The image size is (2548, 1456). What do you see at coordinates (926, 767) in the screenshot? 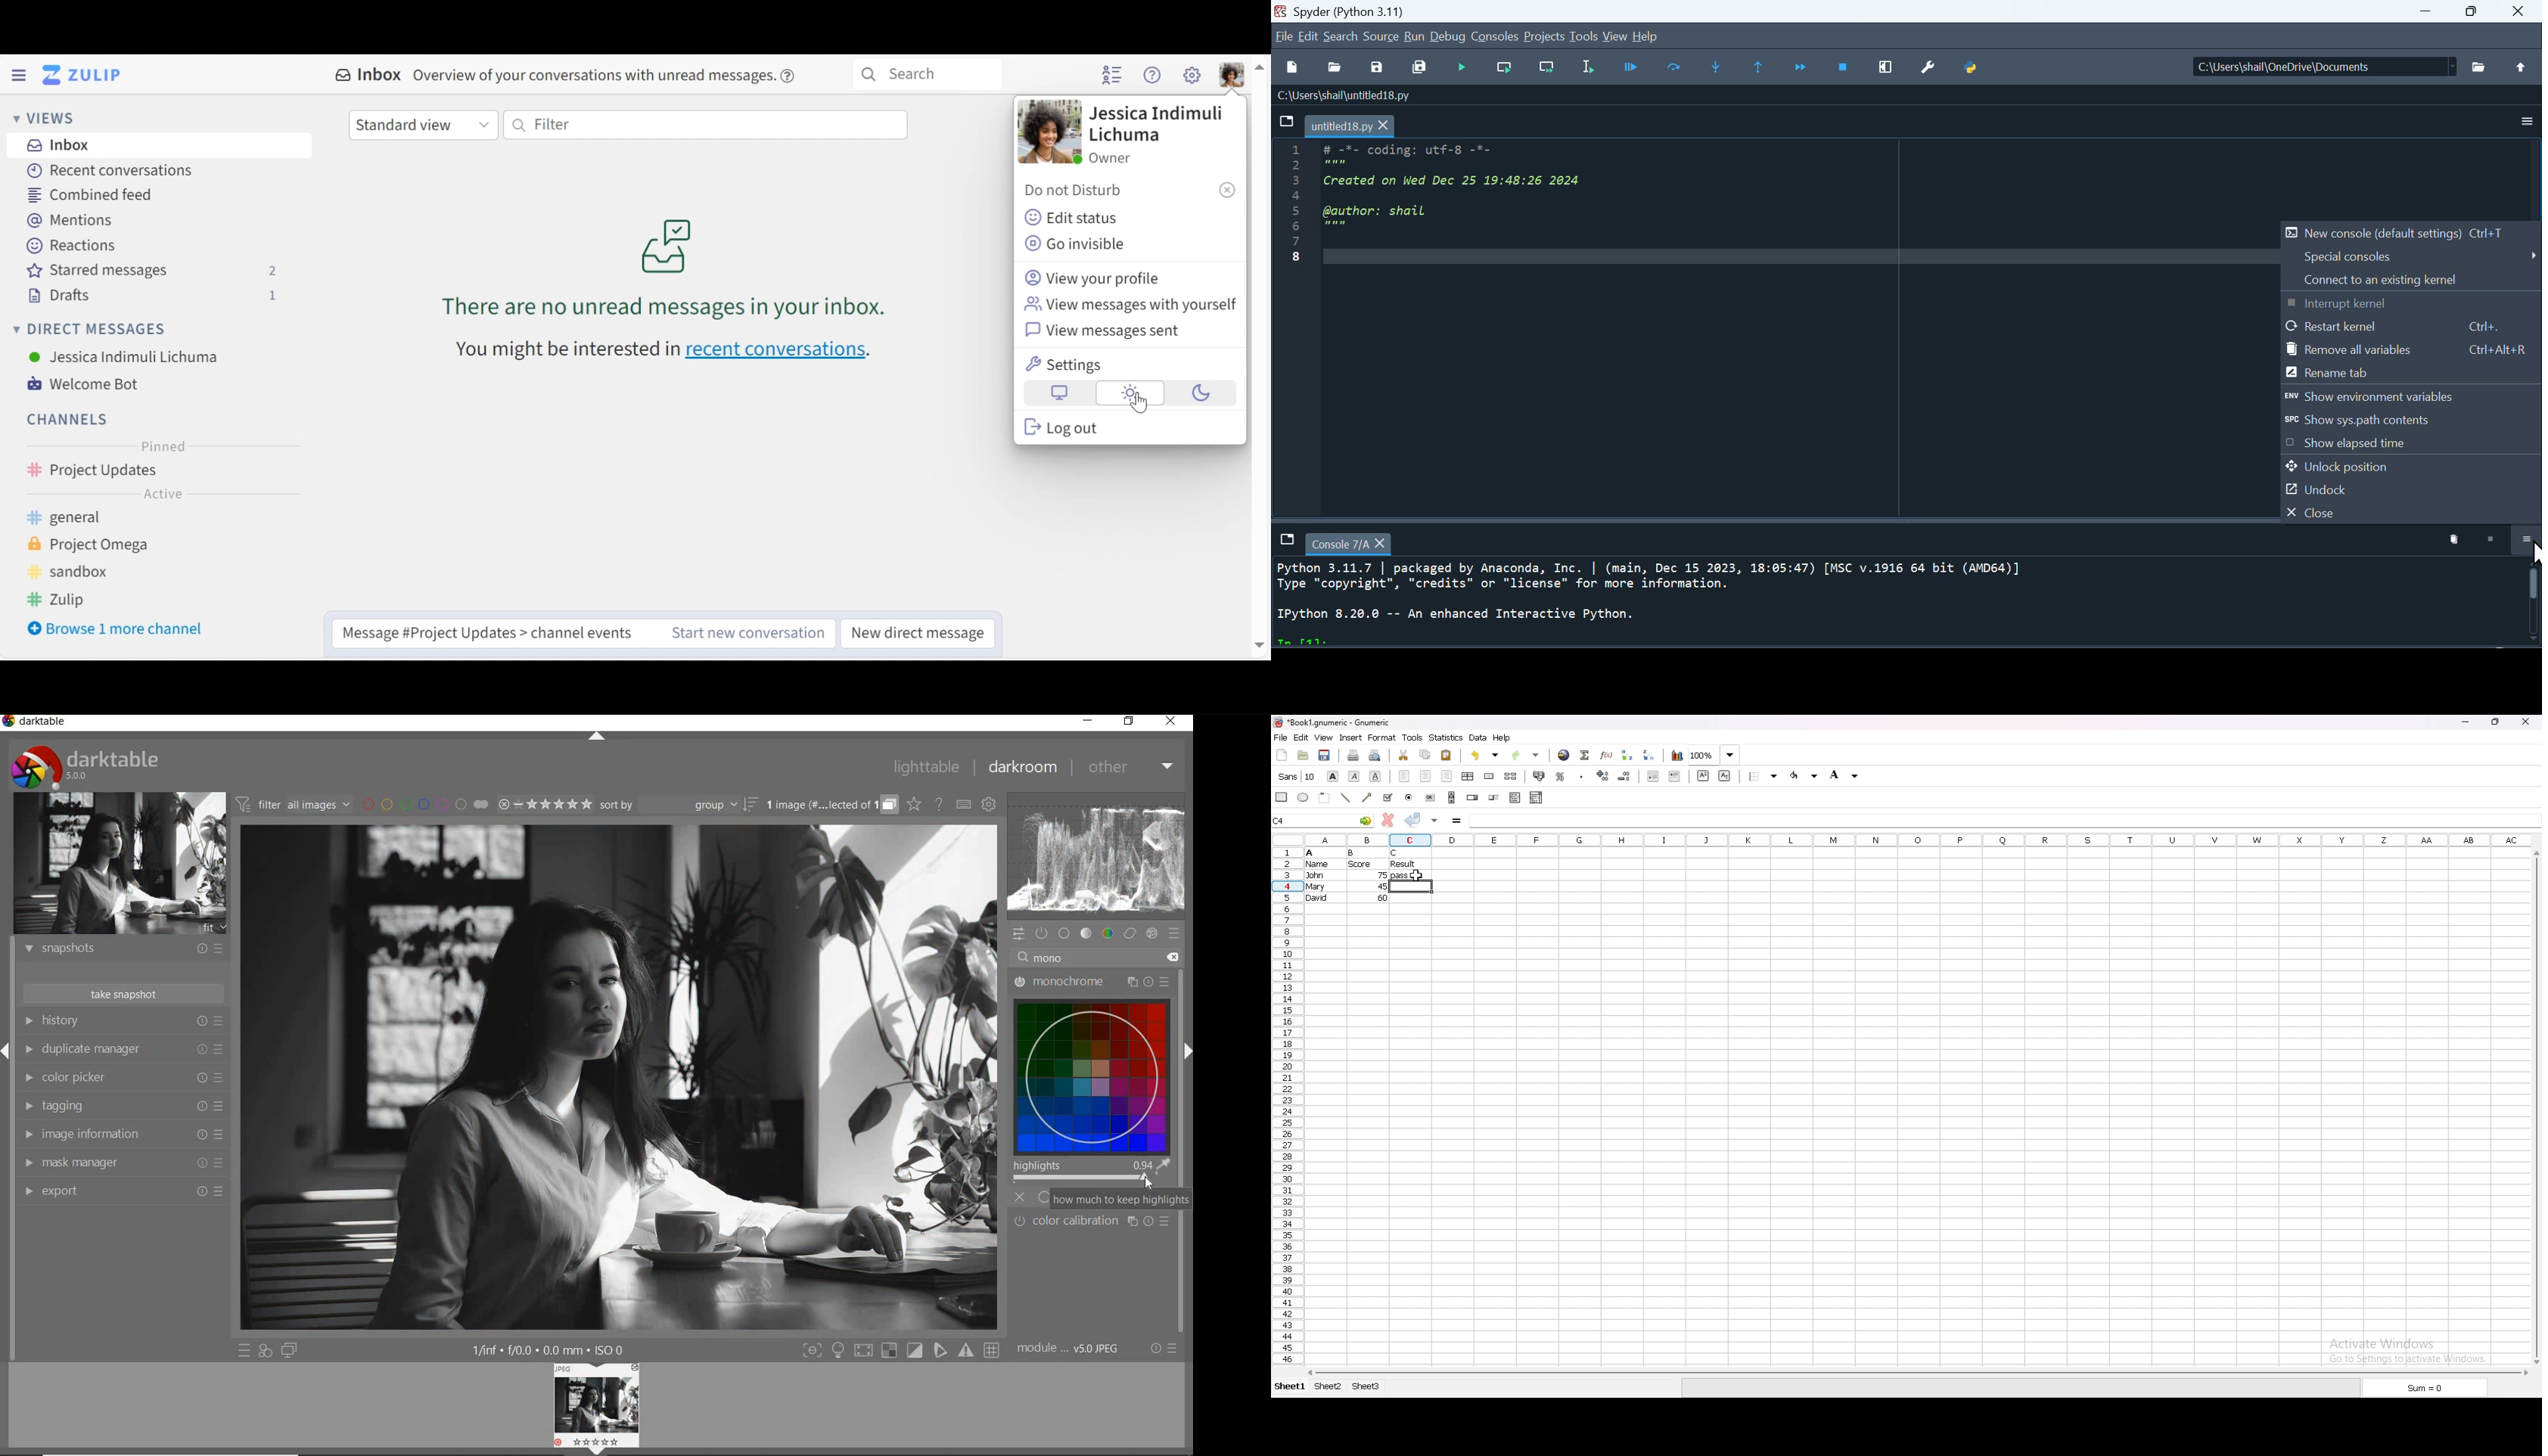
I see `lighttable` at bounding box center [926, 767].